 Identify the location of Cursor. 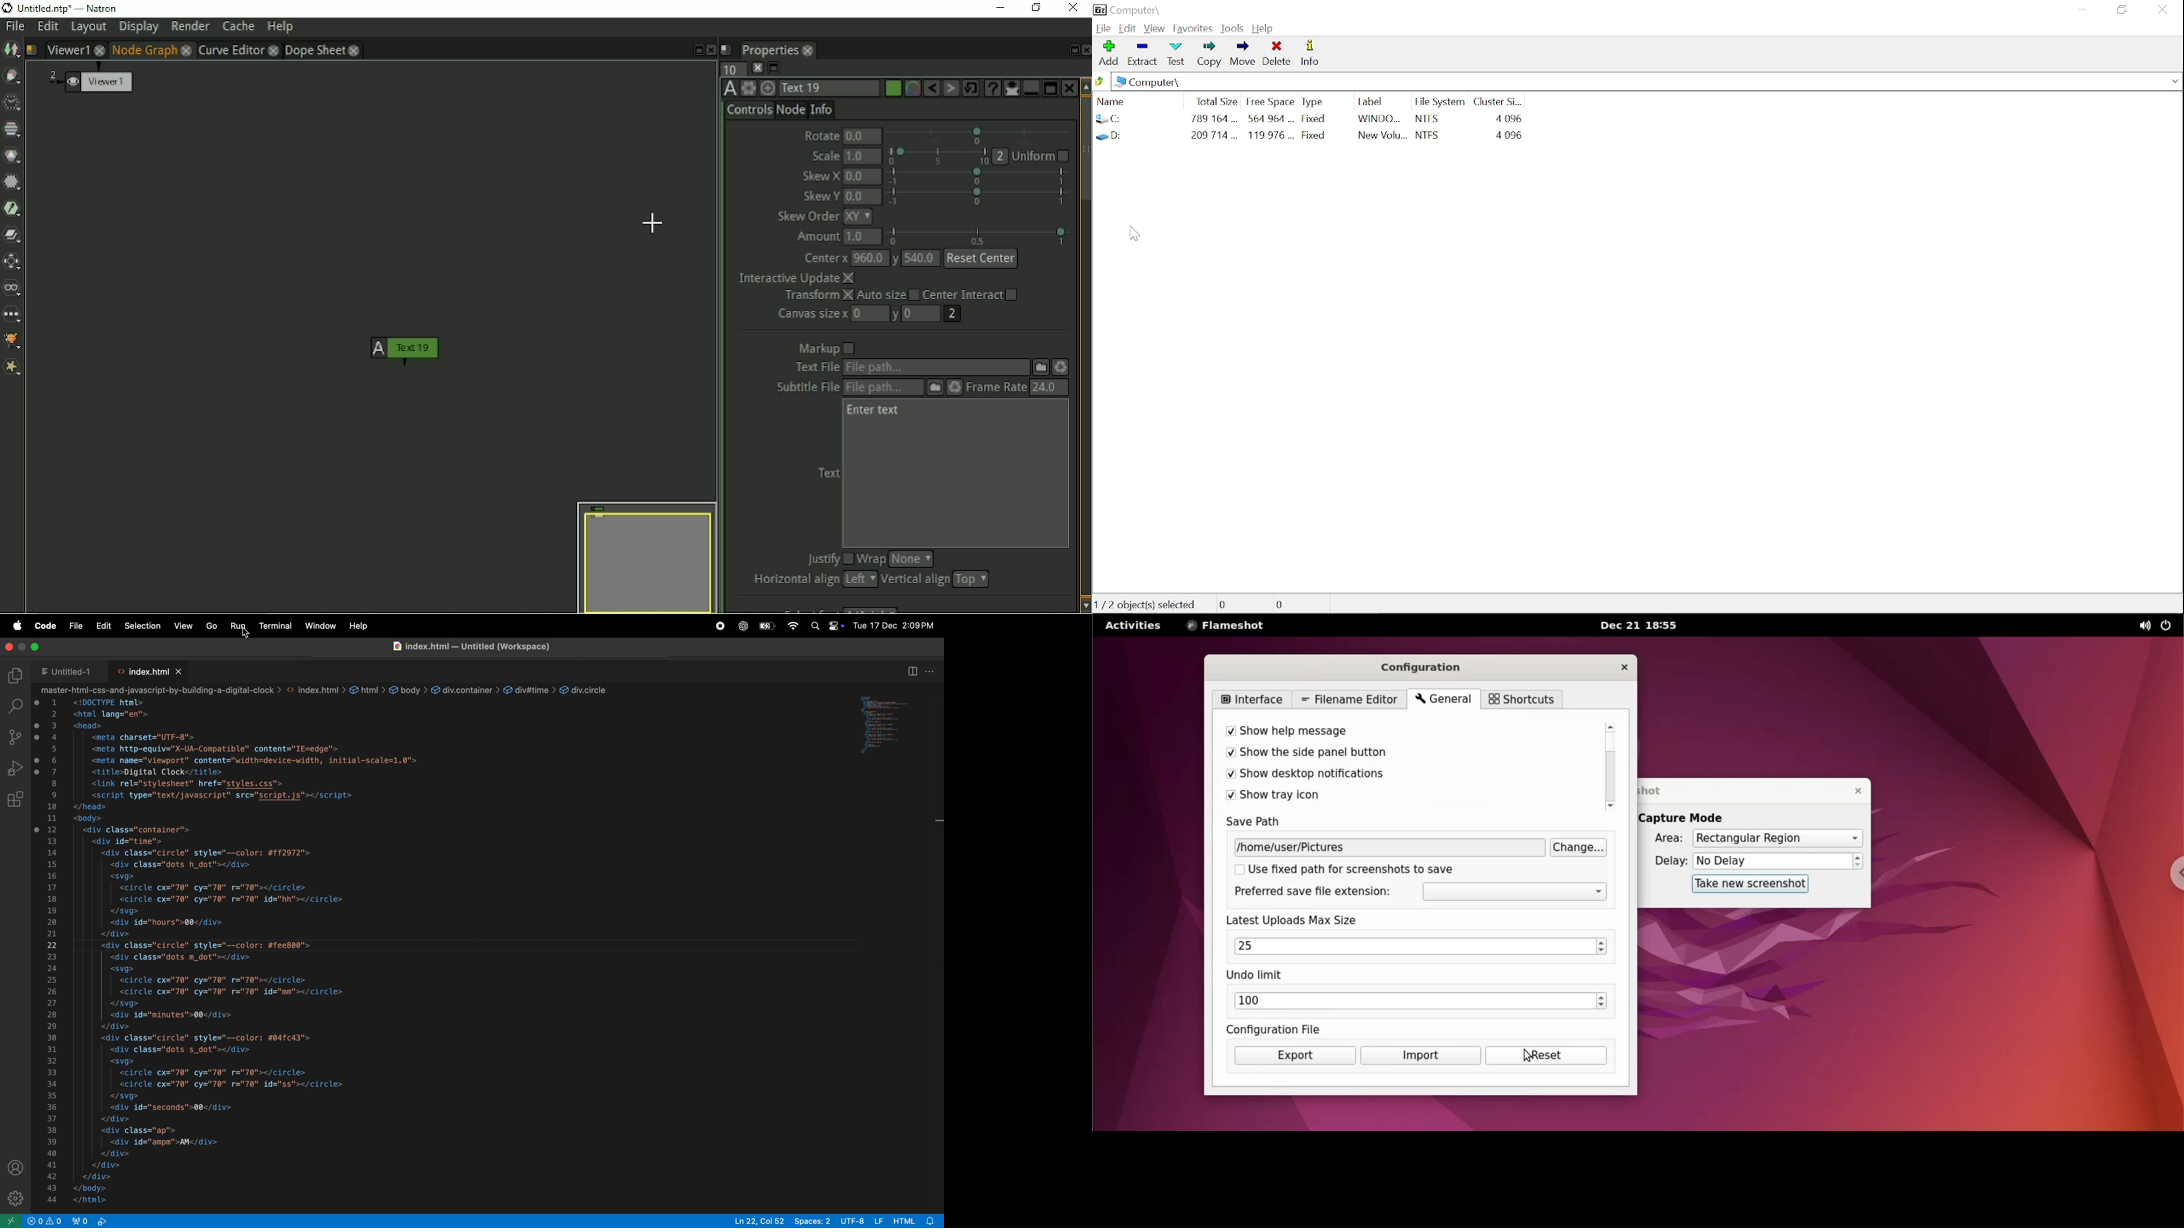
(248, 634).